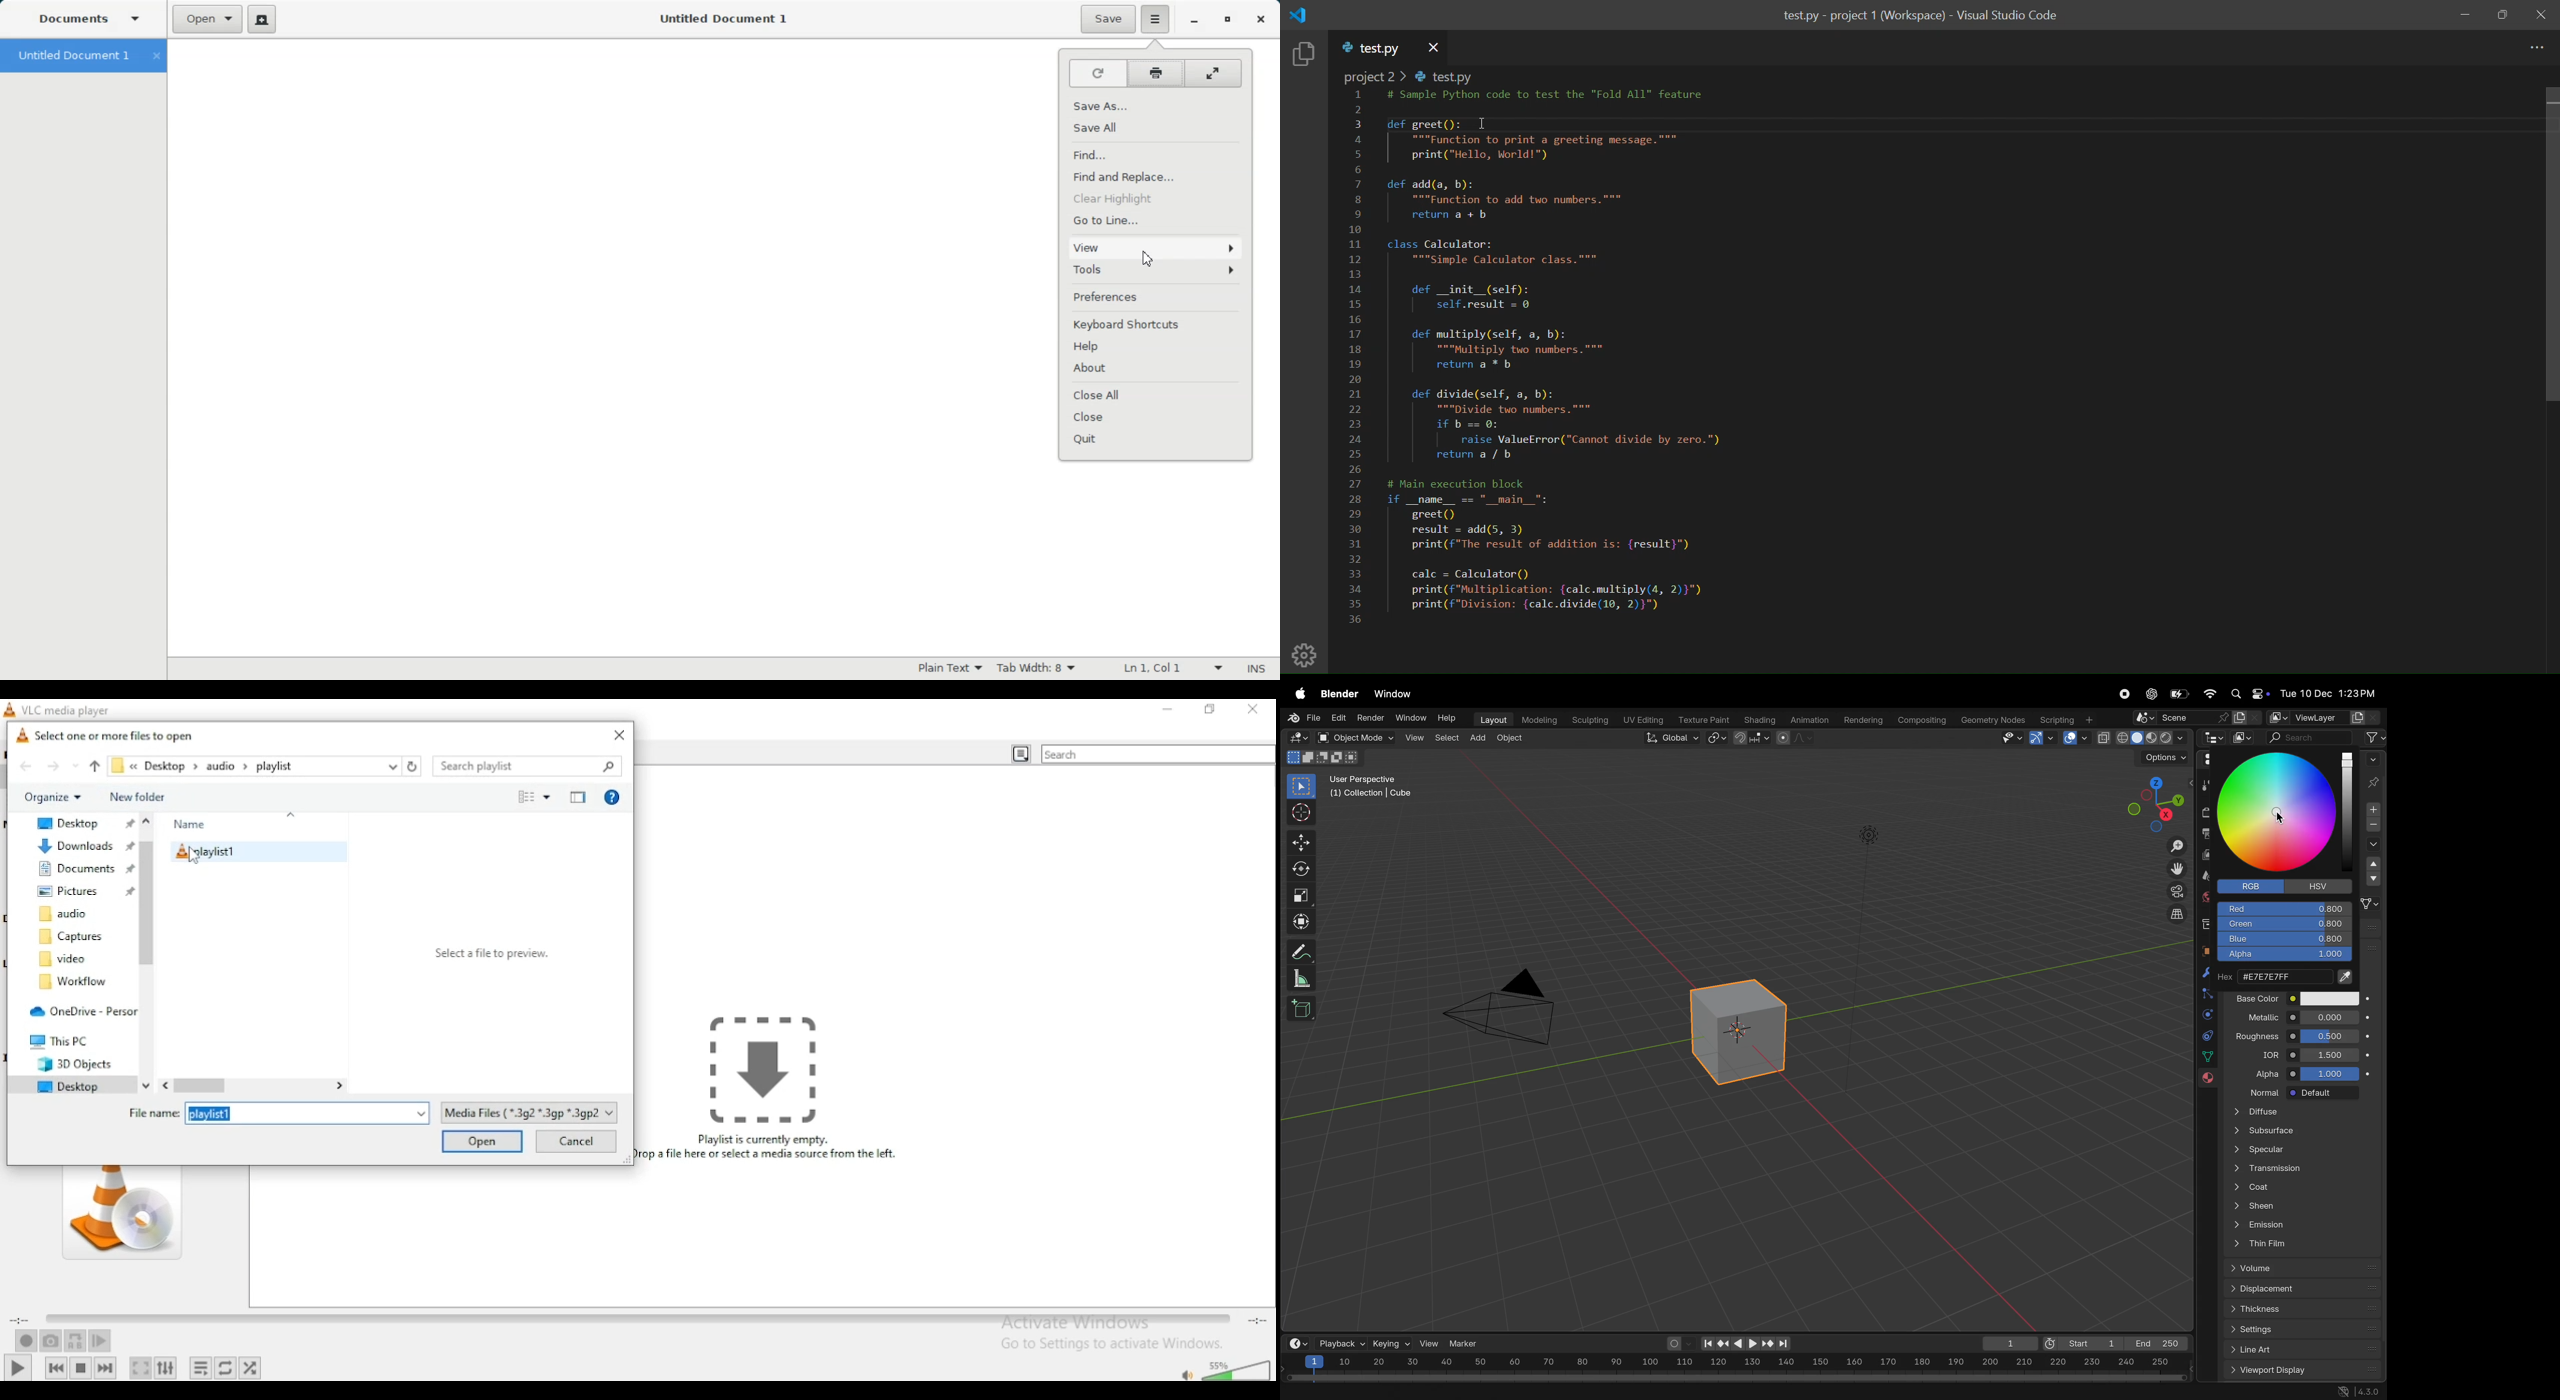  Describe the element at coordinates (1154, 296) in the screenshot. I see `Preferences` at that location.